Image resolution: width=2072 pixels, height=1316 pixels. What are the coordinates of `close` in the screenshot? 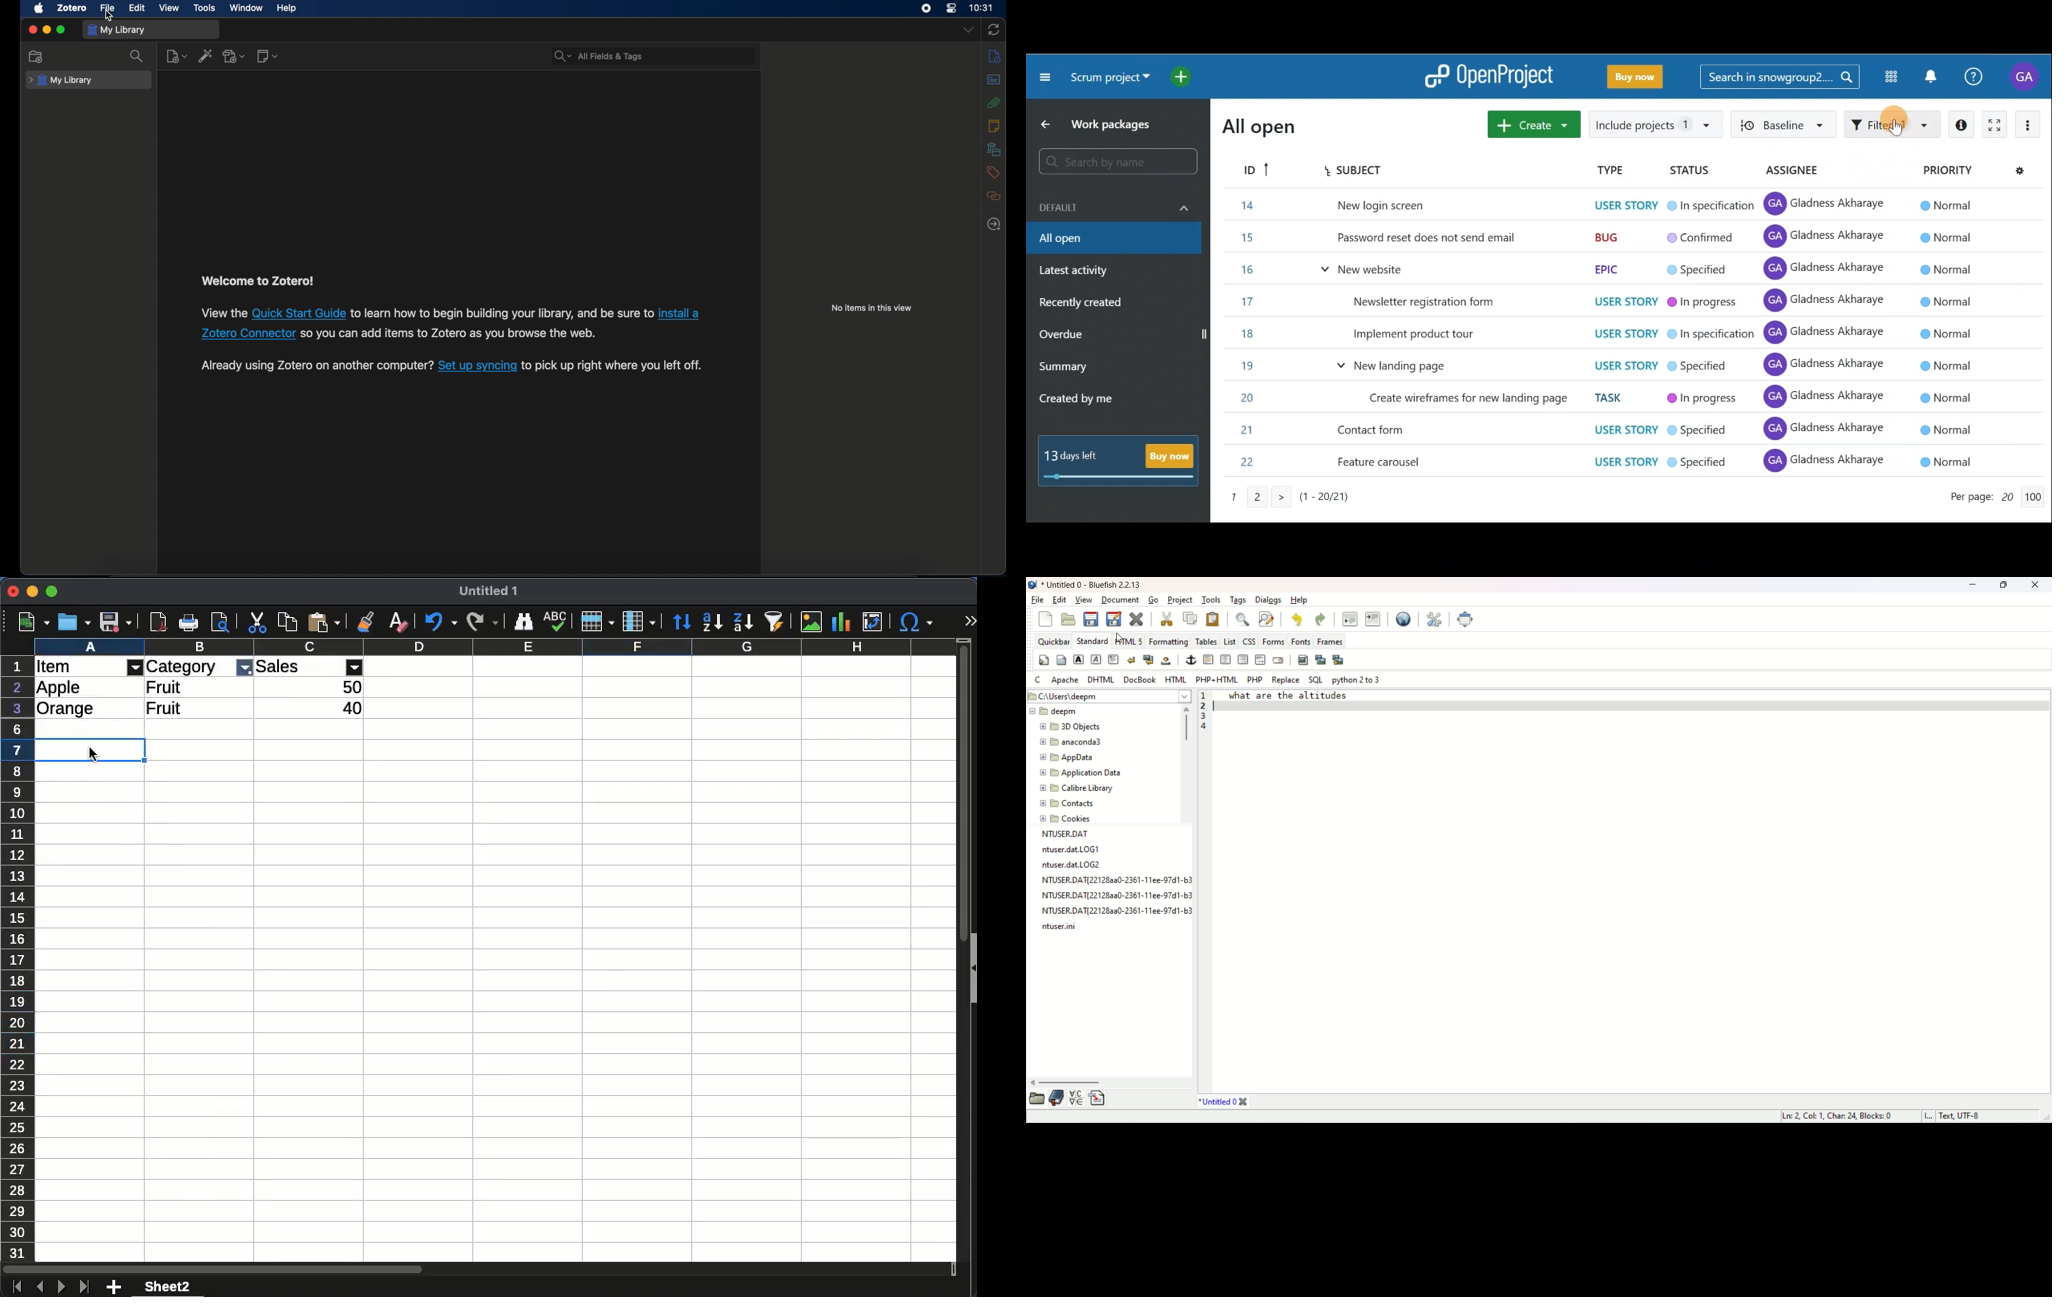 It's located at (12, 591).